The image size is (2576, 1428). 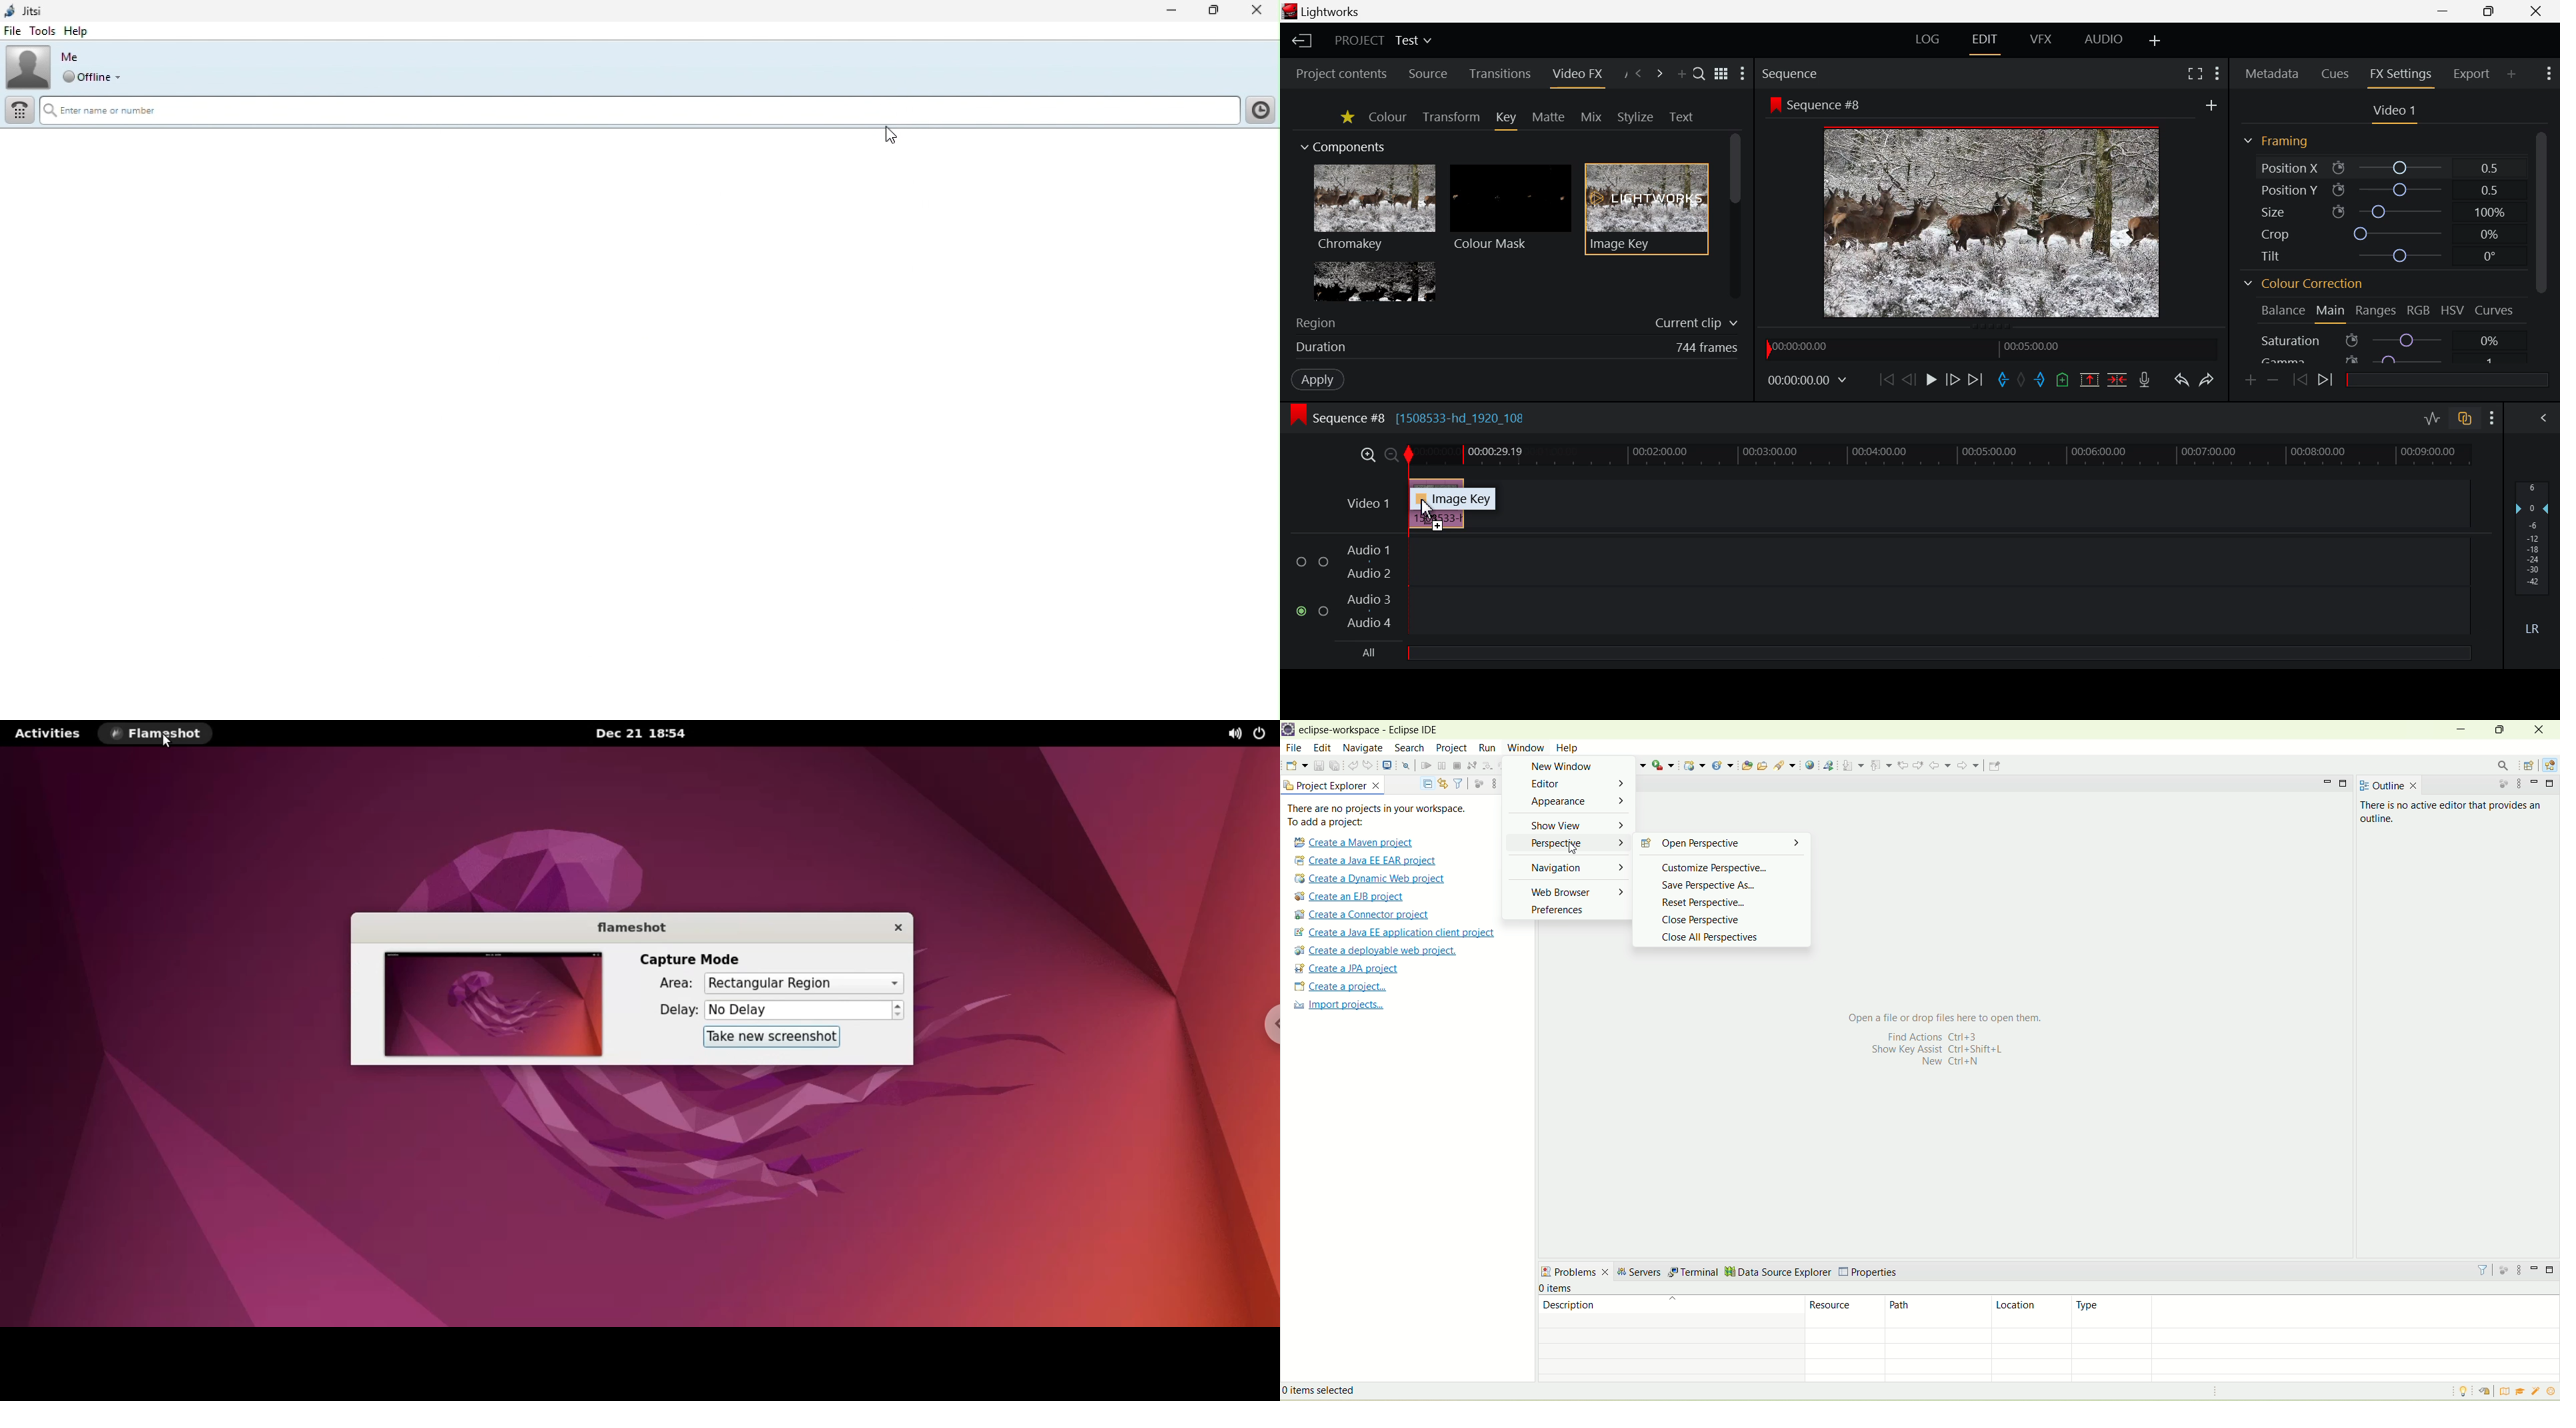 What do you see at coordinates (1901, 765) in the screenshot?
I see `previous edit location` at bounding box center [1901, 765].